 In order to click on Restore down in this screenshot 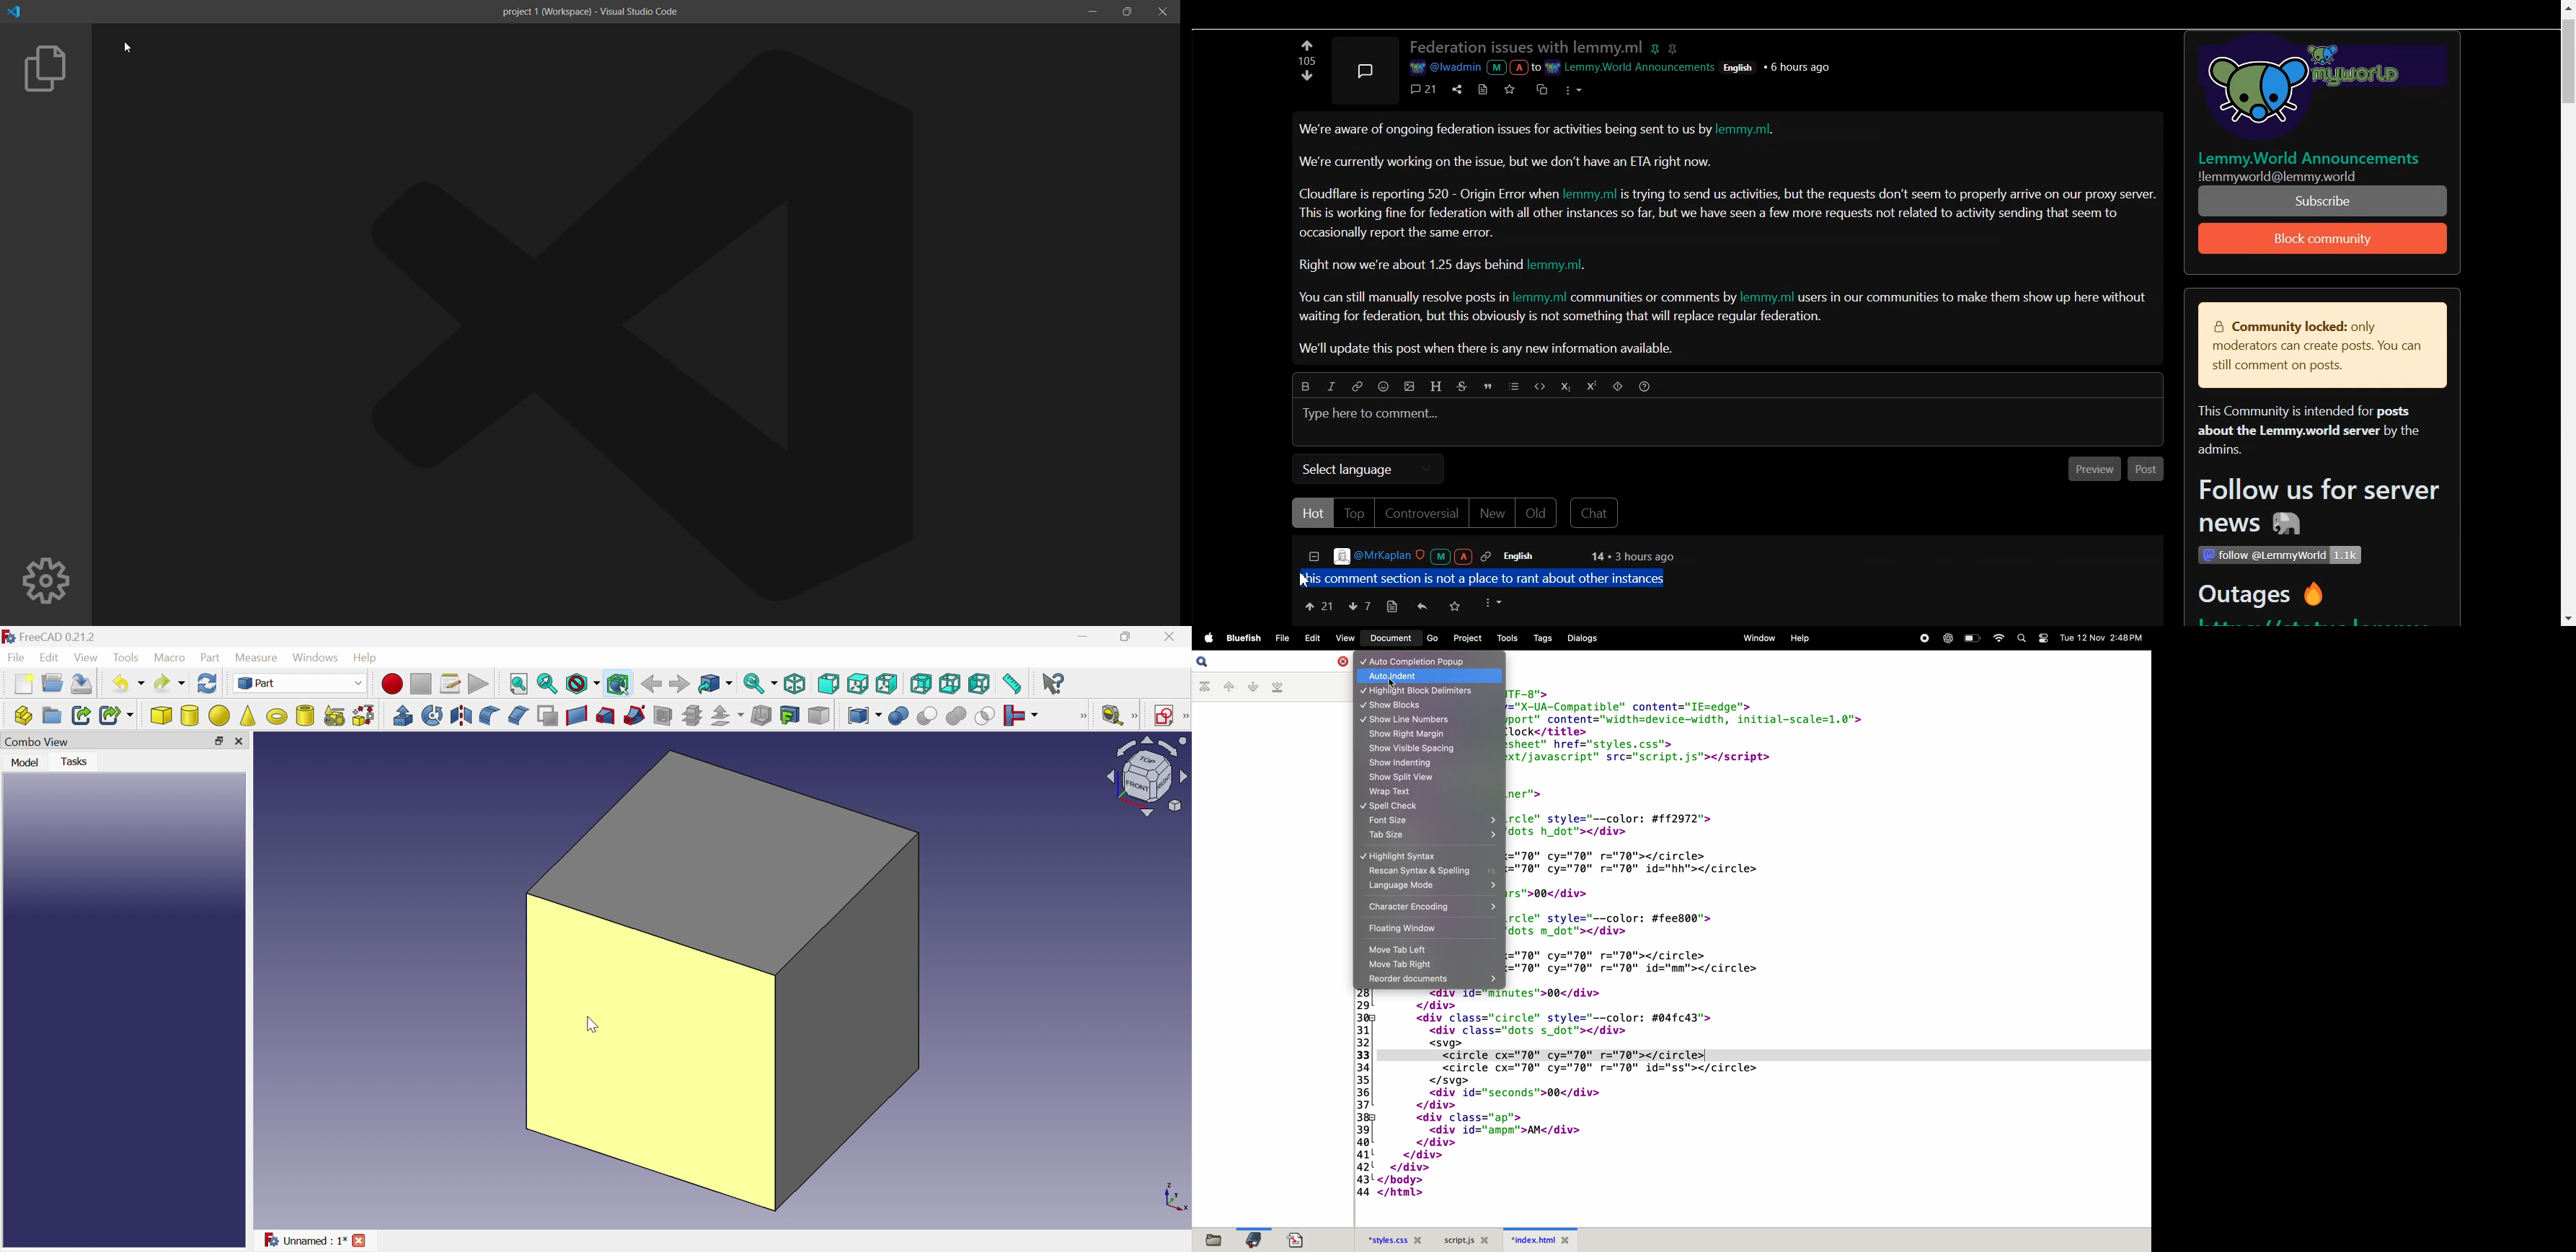, I will do `click(1131, 636)`.